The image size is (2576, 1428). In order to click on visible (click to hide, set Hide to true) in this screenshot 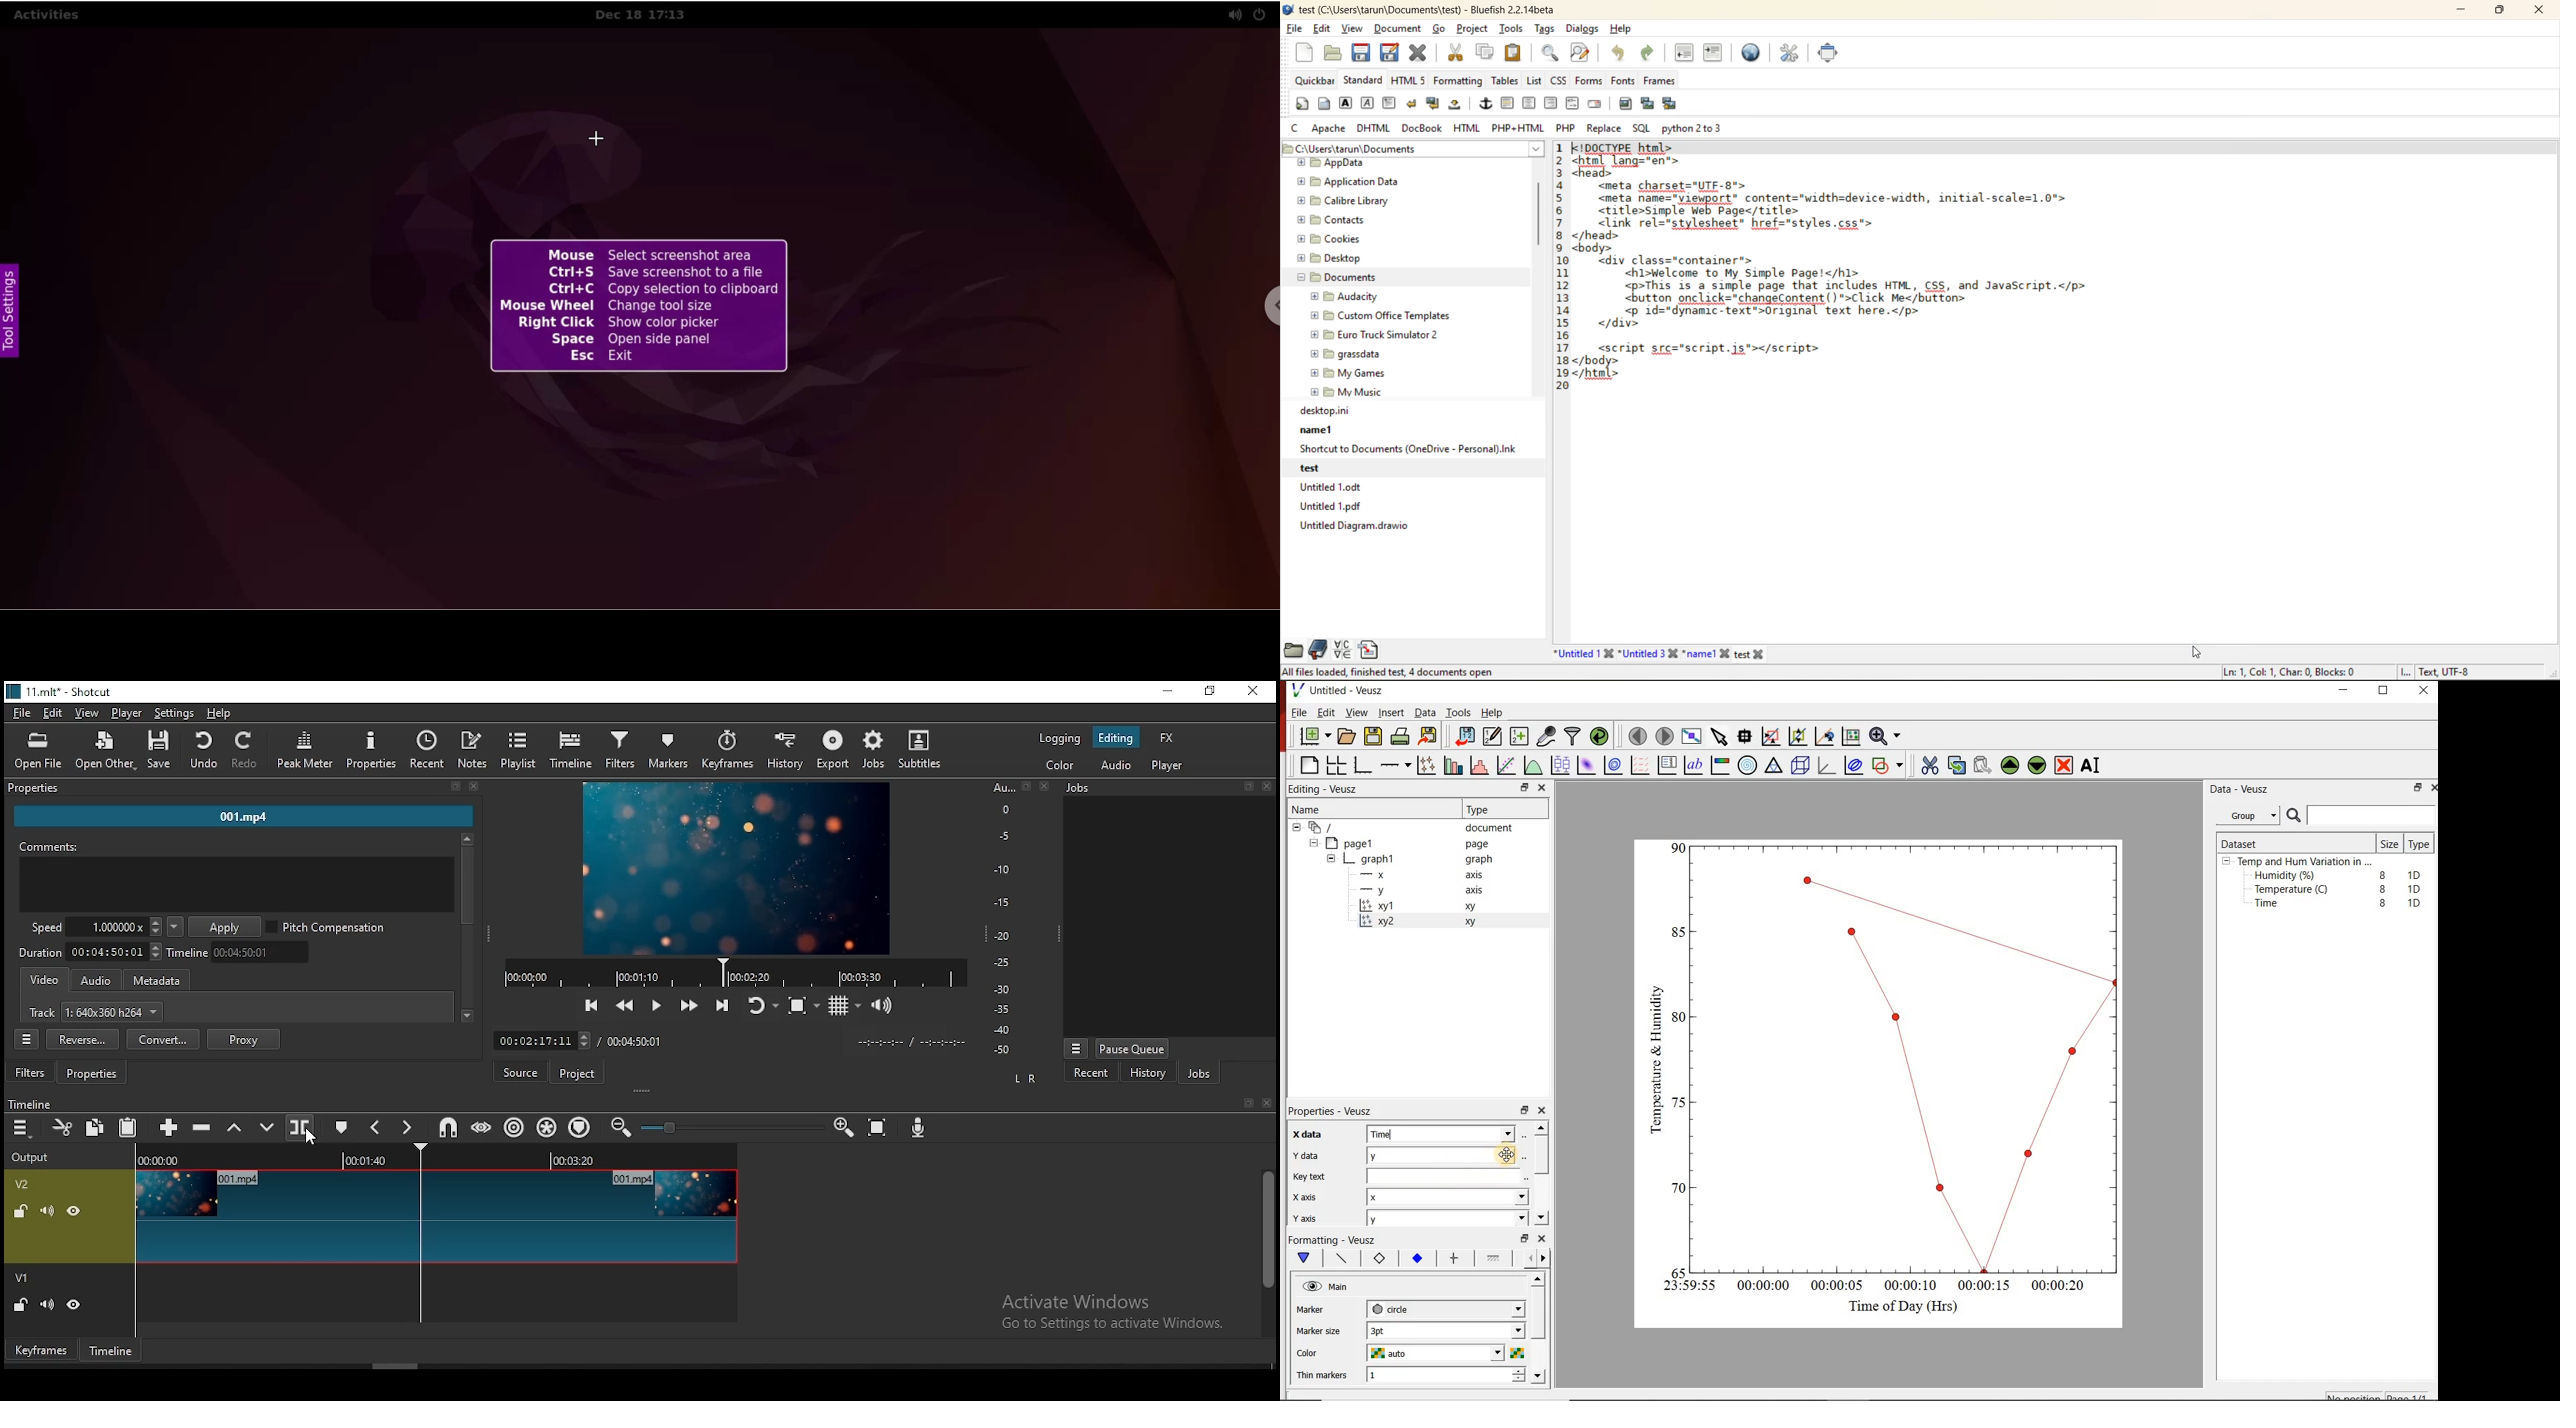, I will do `click(1310, 1287)`.